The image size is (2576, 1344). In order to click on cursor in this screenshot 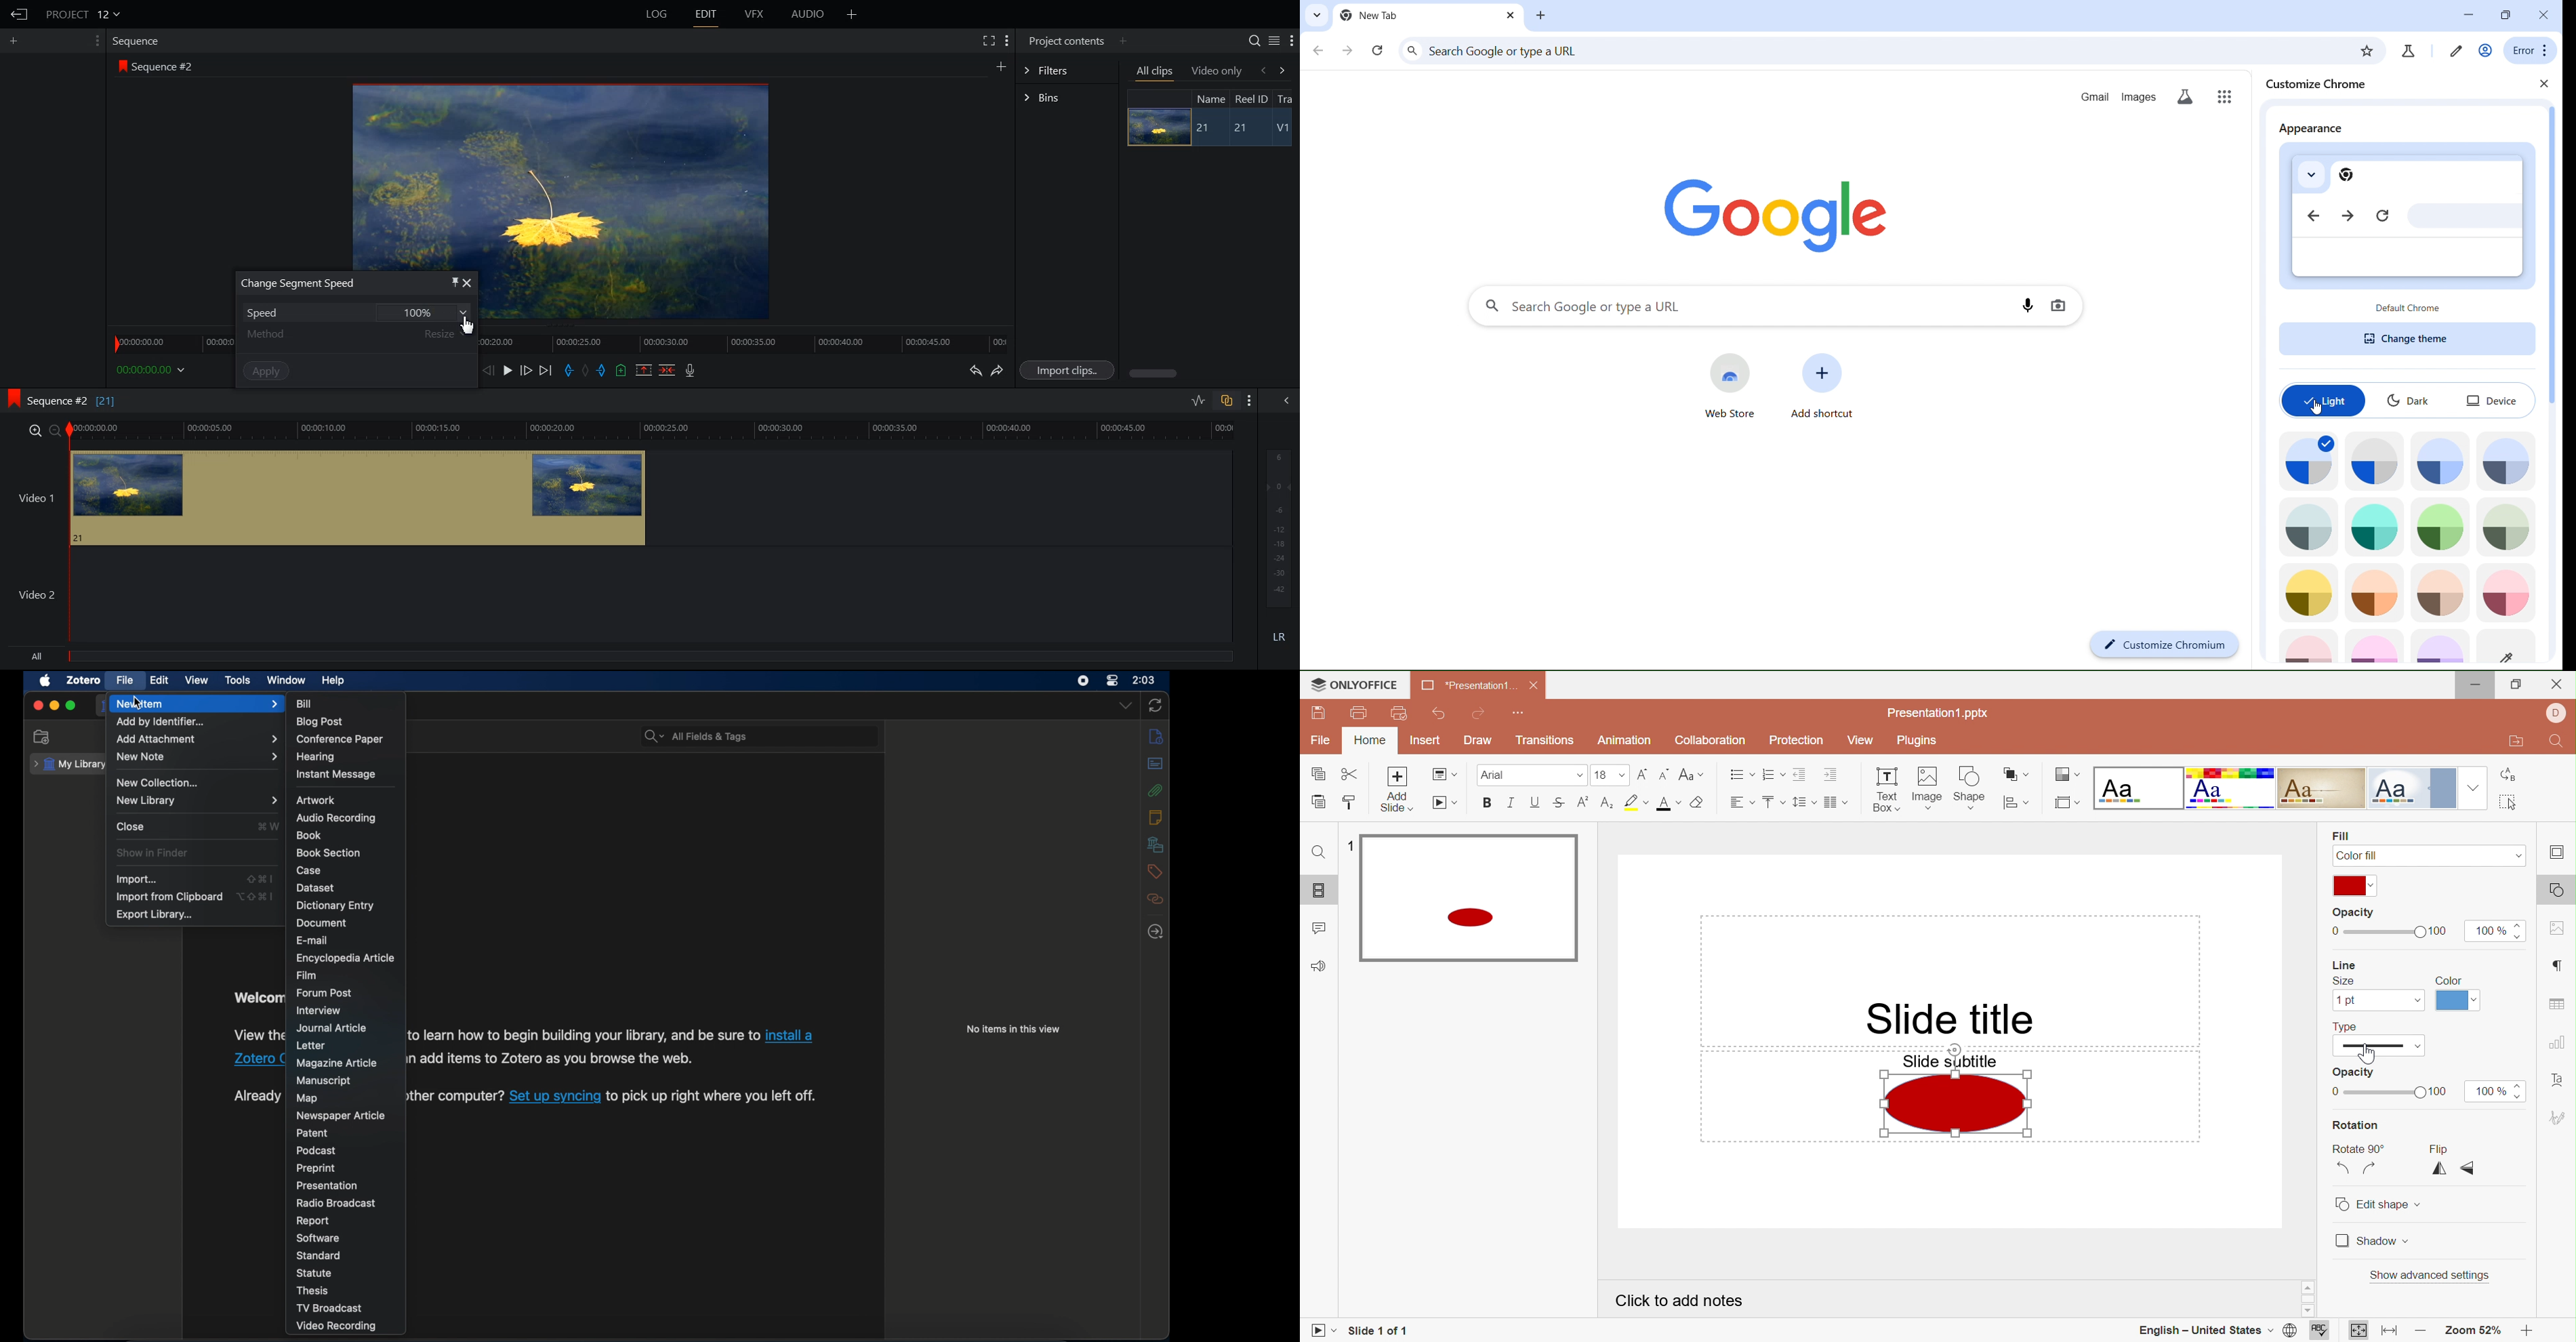, I will do `click(2317, 412)`.